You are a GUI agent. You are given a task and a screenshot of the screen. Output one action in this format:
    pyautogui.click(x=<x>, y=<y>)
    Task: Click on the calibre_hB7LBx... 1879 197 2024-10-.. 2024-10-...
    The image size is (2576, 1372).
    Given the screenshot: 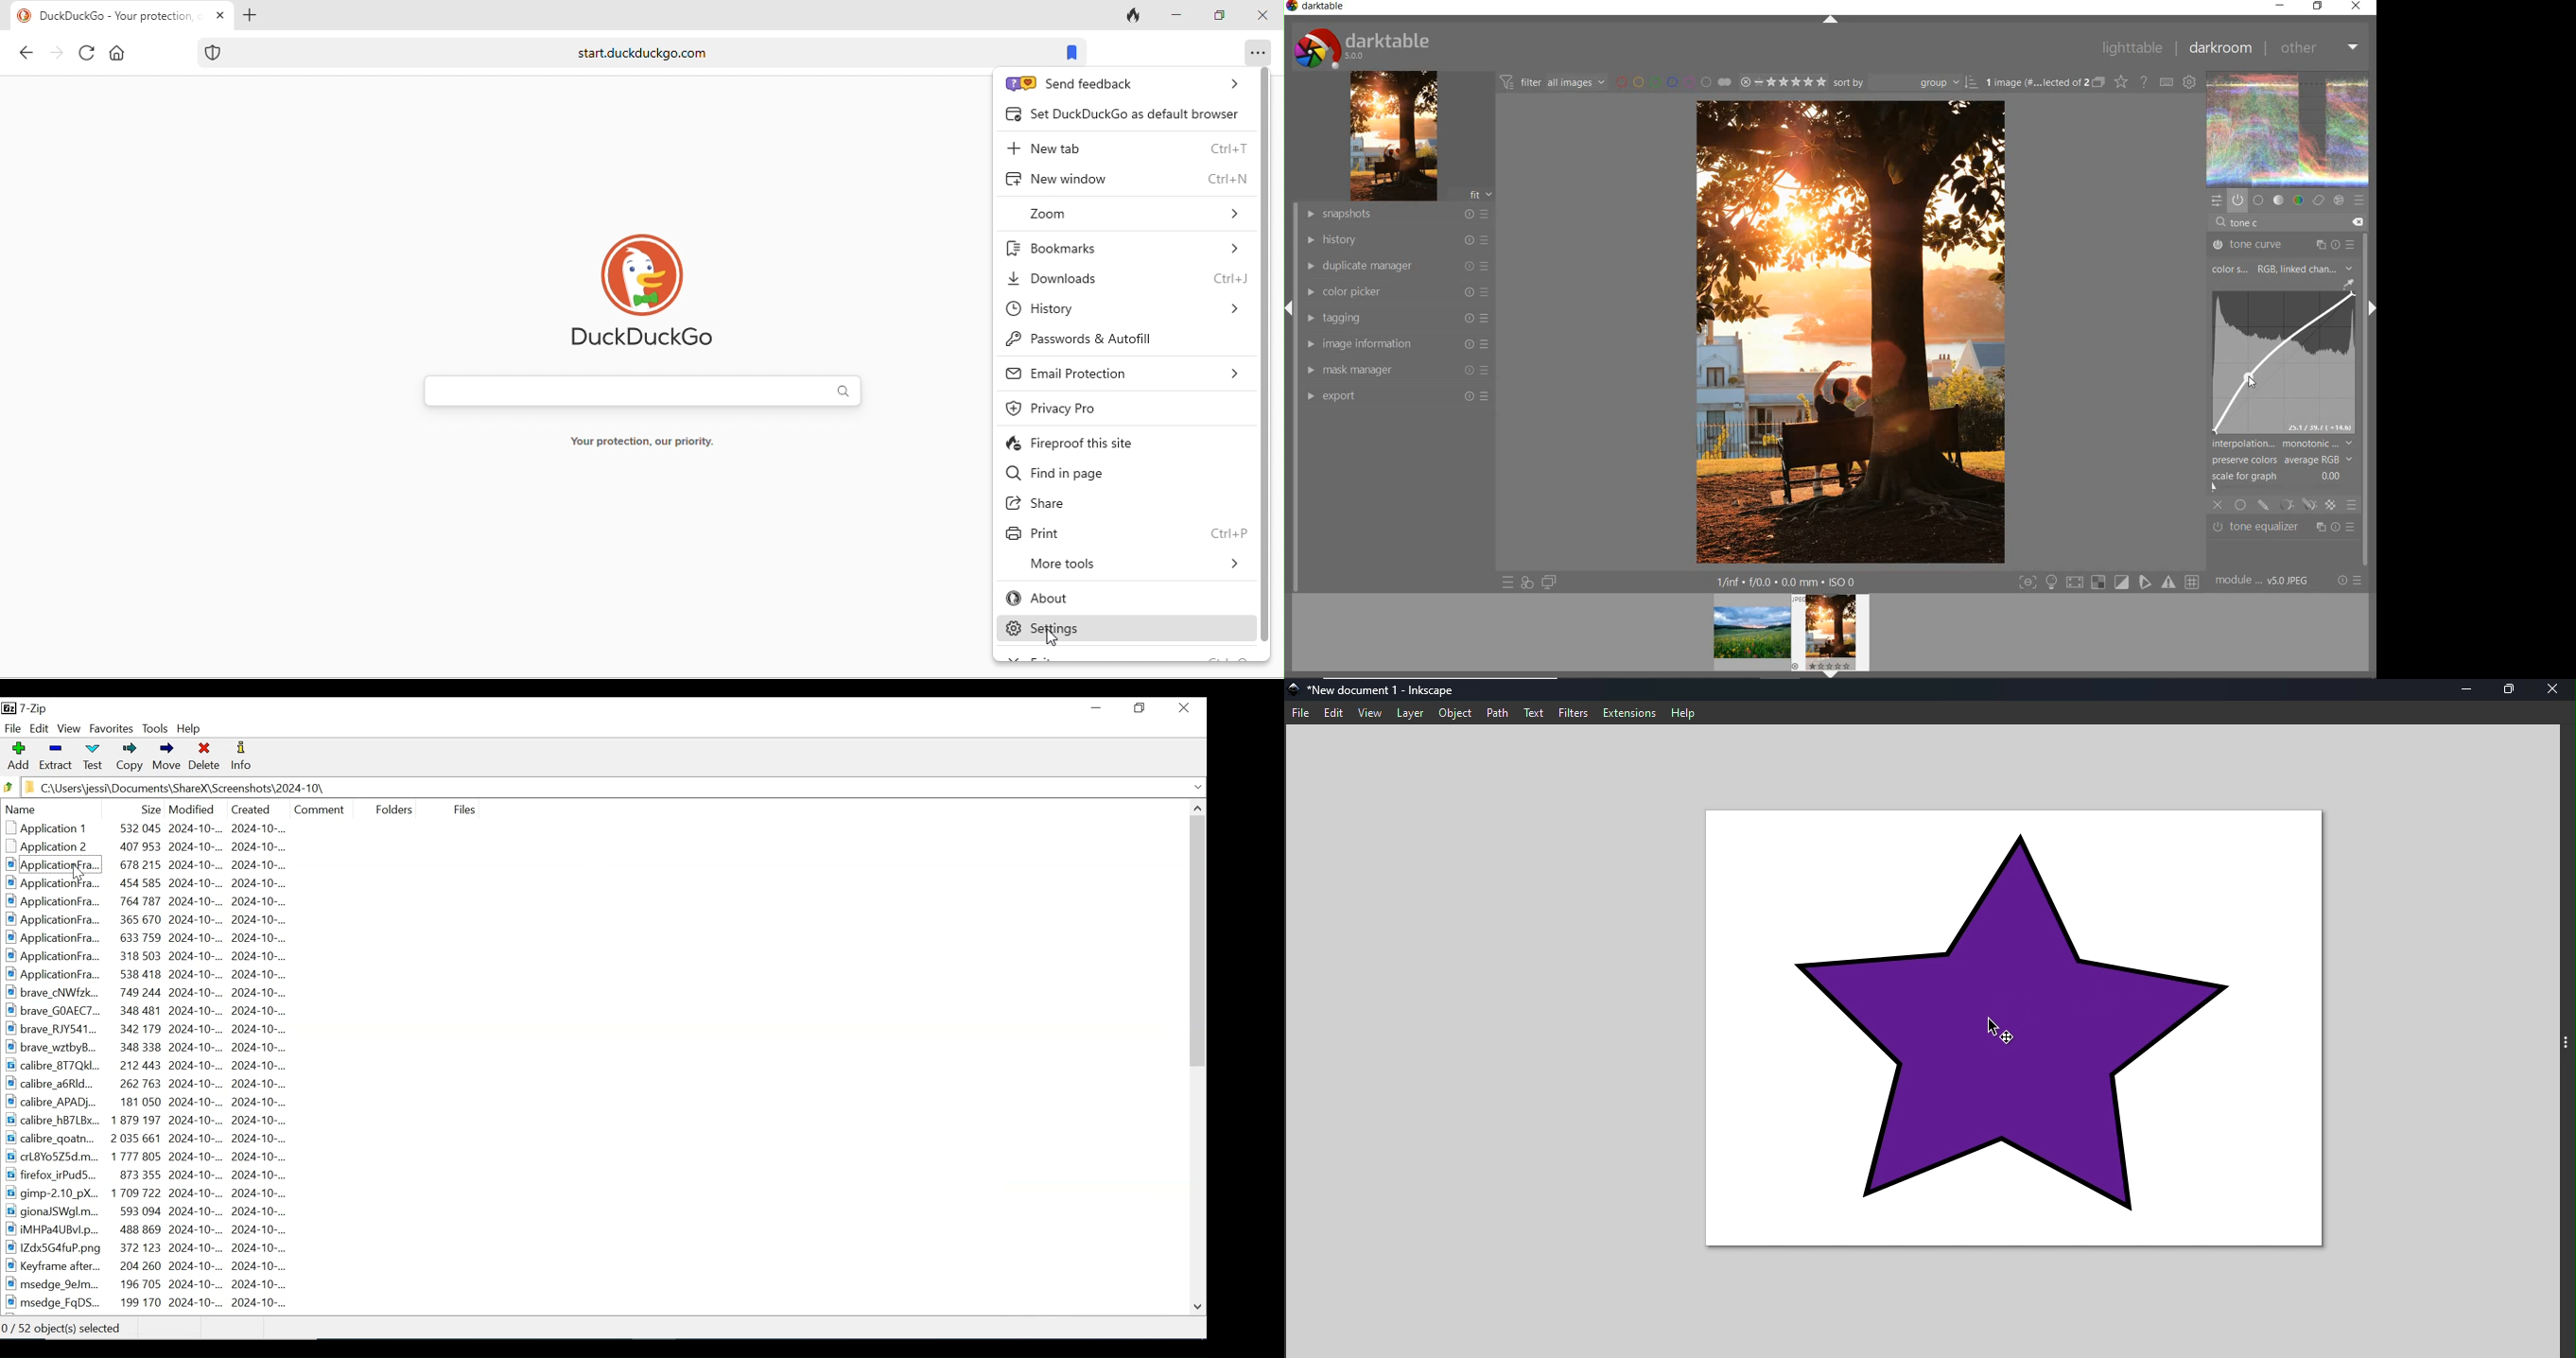 What is the action you would take?
    pyautogui.click(x=155, y=1120)
    